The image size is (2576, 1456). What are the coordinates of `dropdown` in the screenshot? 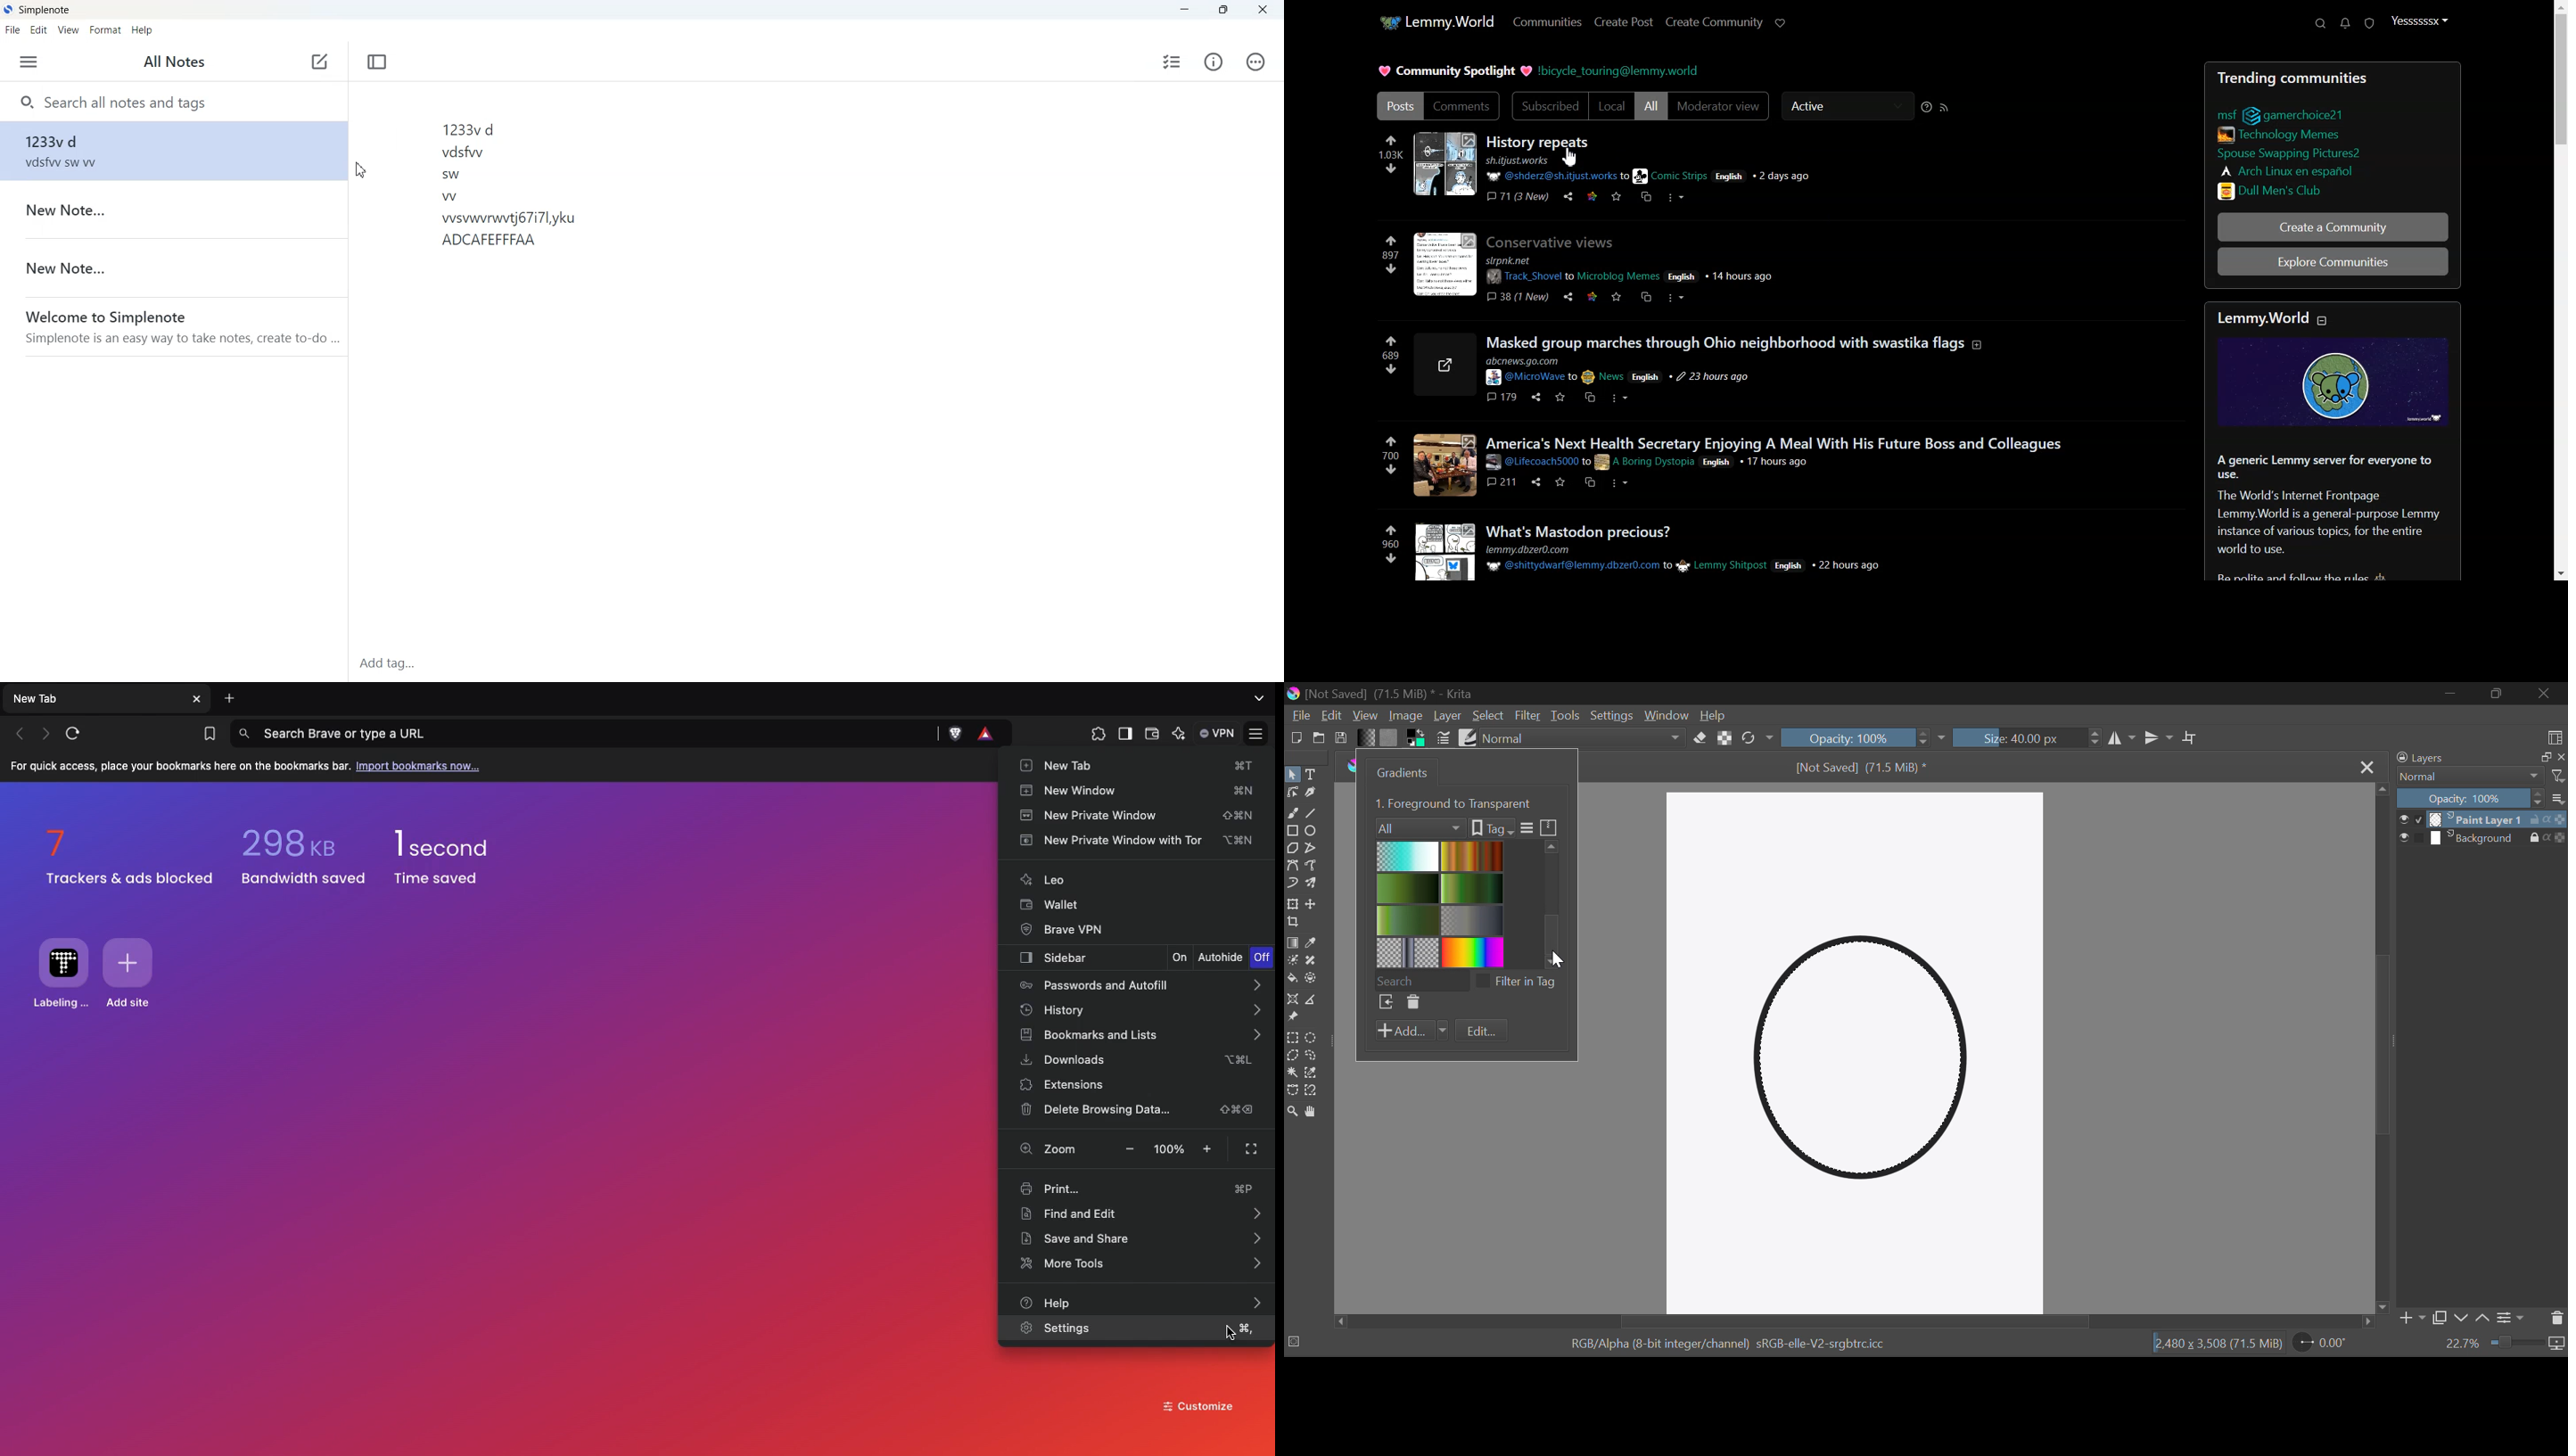 It's located at (1943, 739).